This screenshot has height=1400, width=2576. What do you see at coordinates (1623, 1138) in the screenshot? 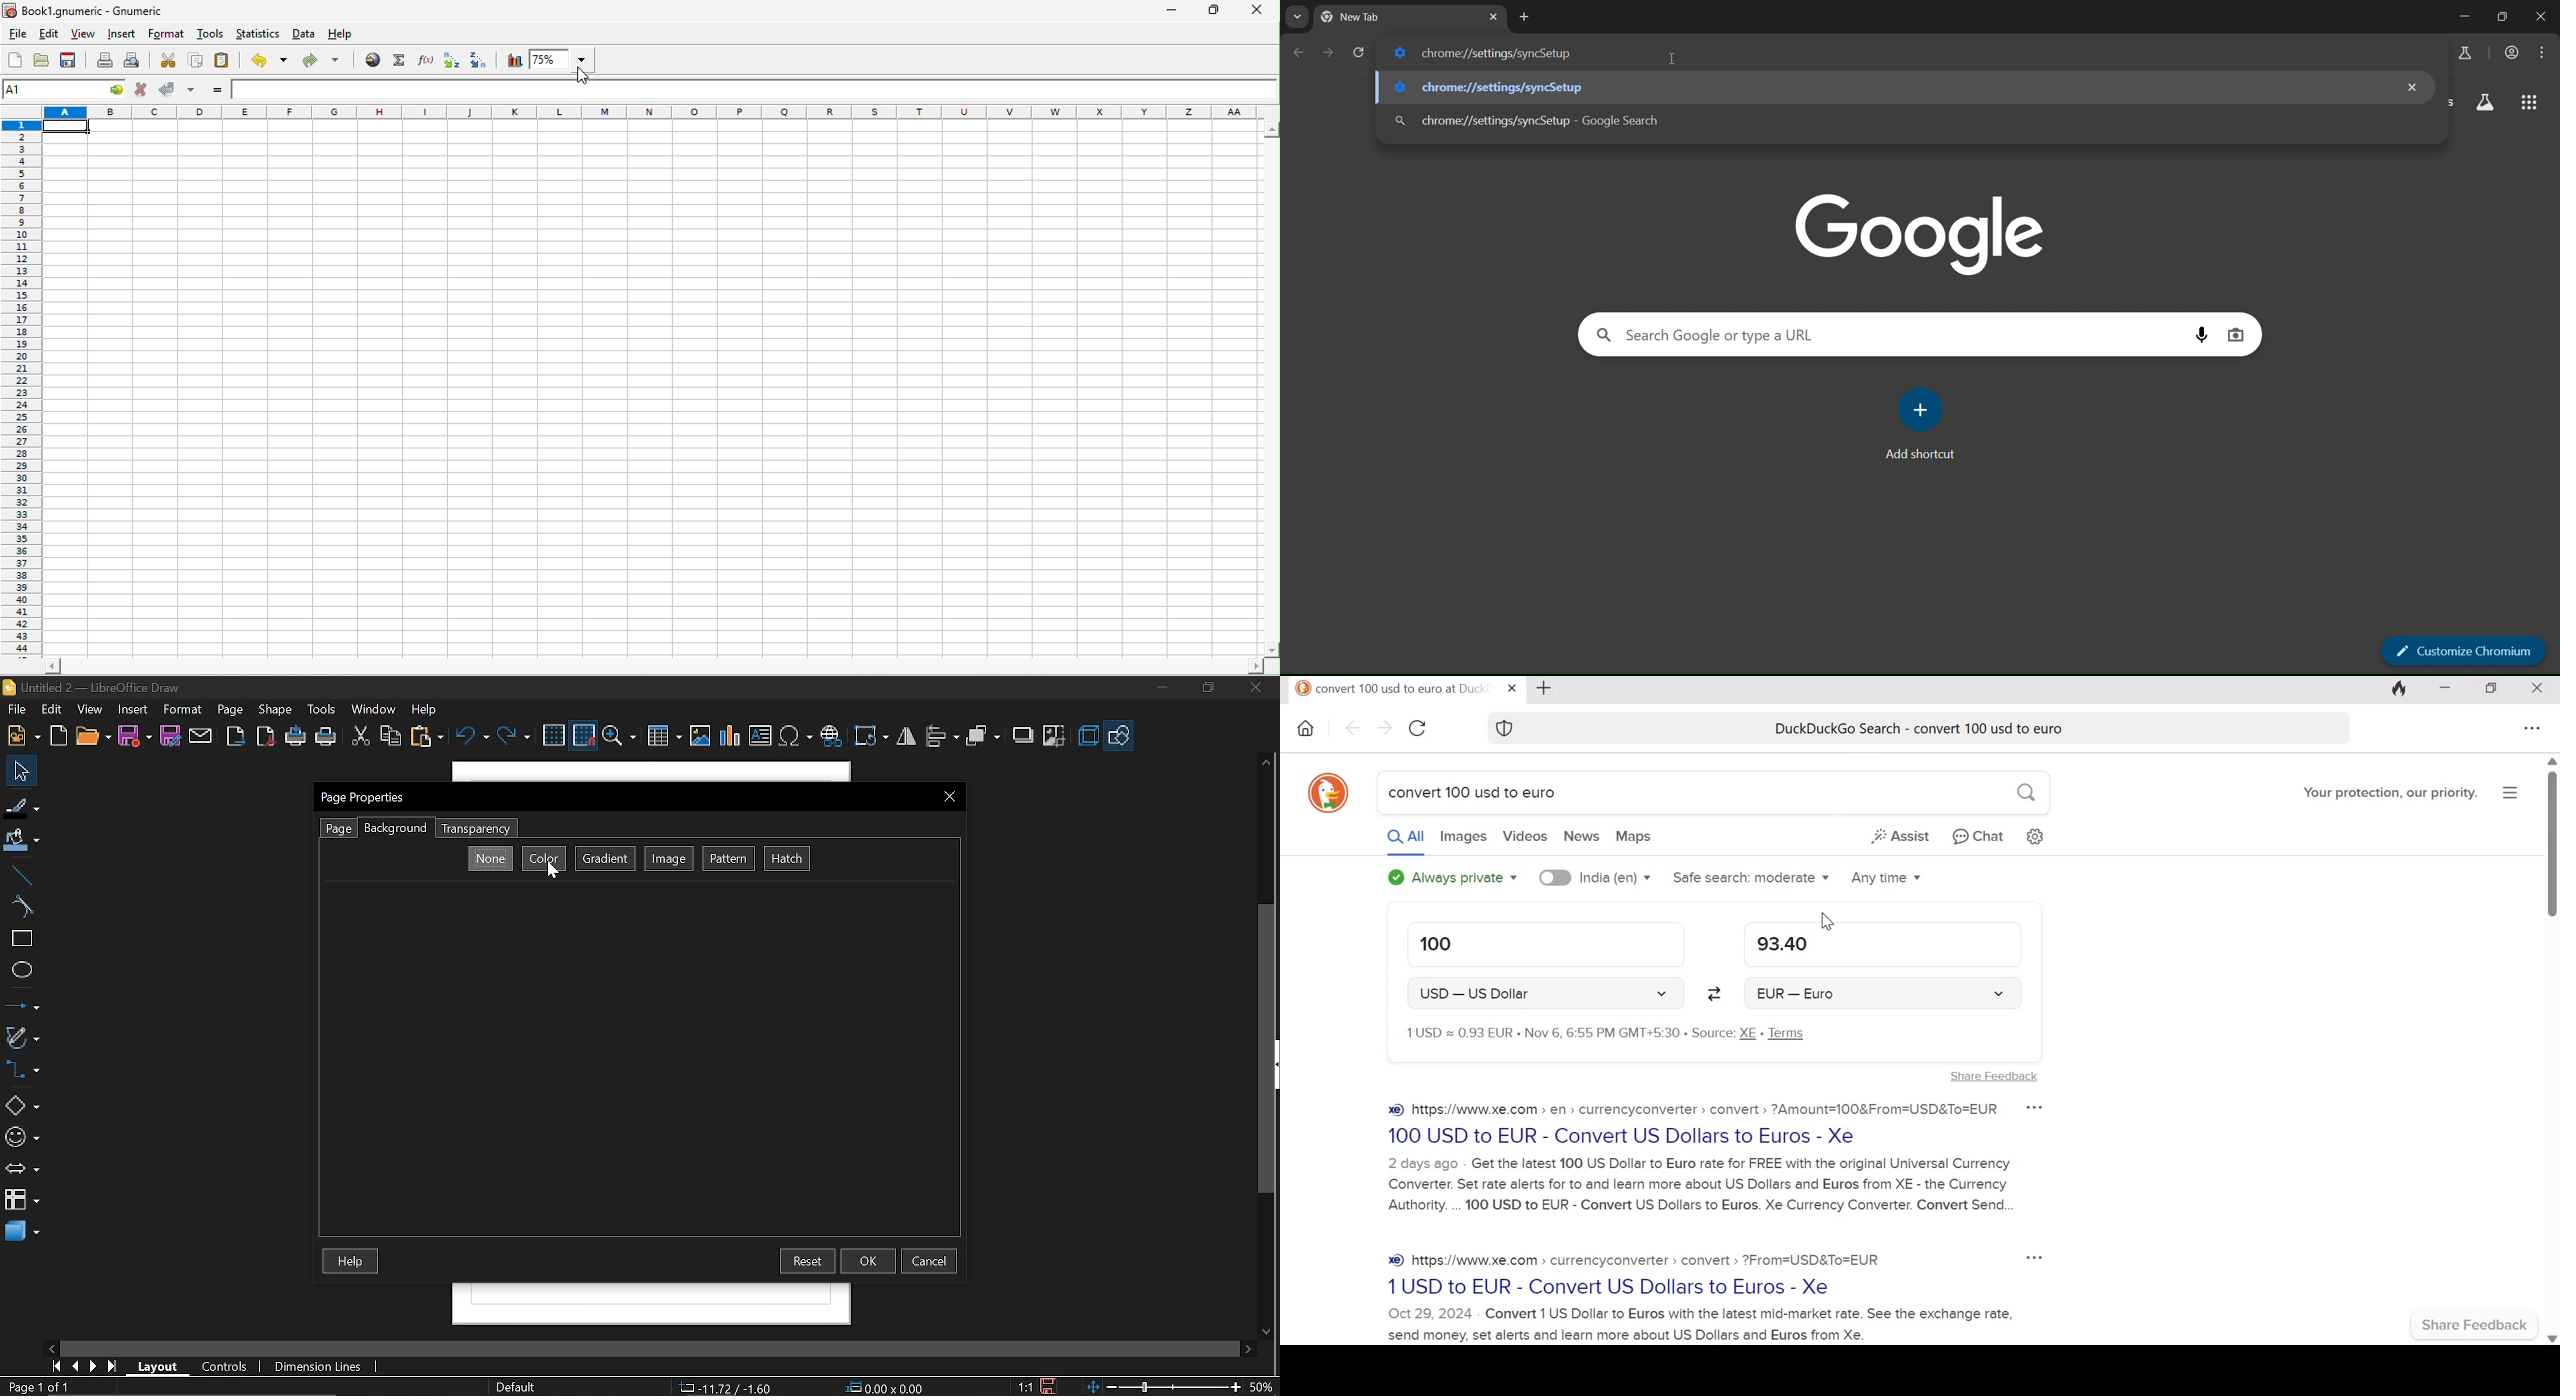
I see `100 USD to EUR - Conver US Dolalrs to Euros - Xe` at bounding box center [1623, 1138].